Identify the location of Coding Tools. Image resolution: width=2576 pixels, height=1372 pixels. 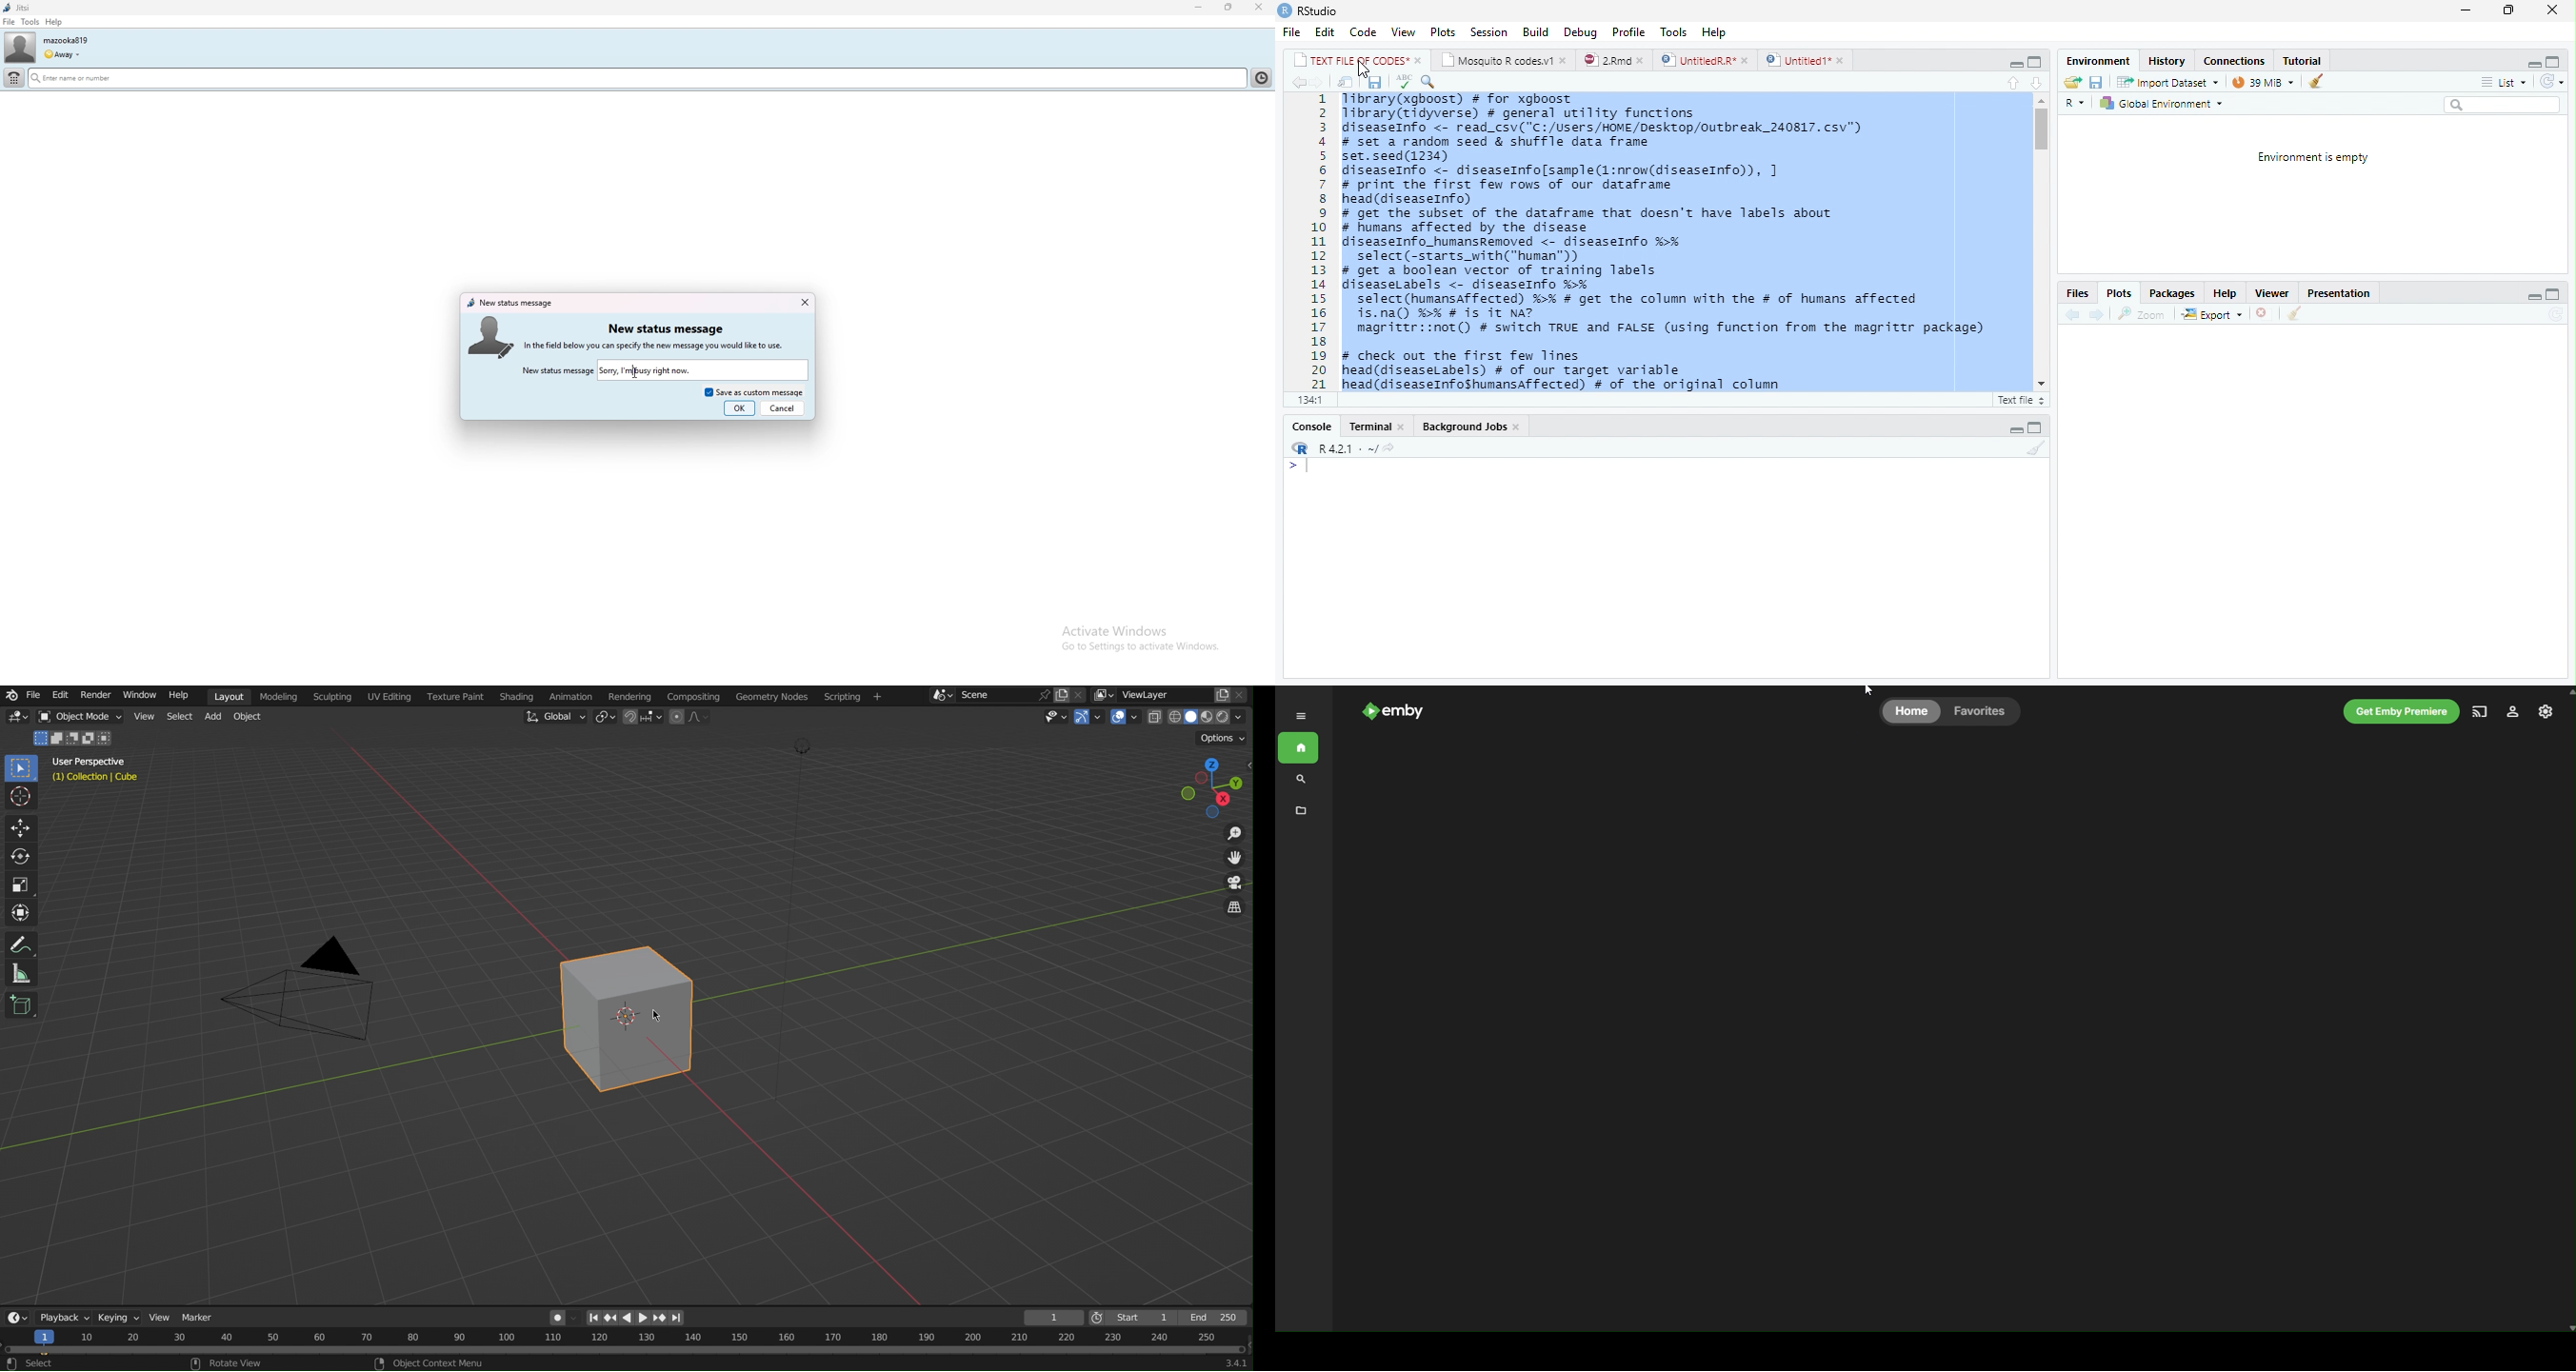
(1528, 80).